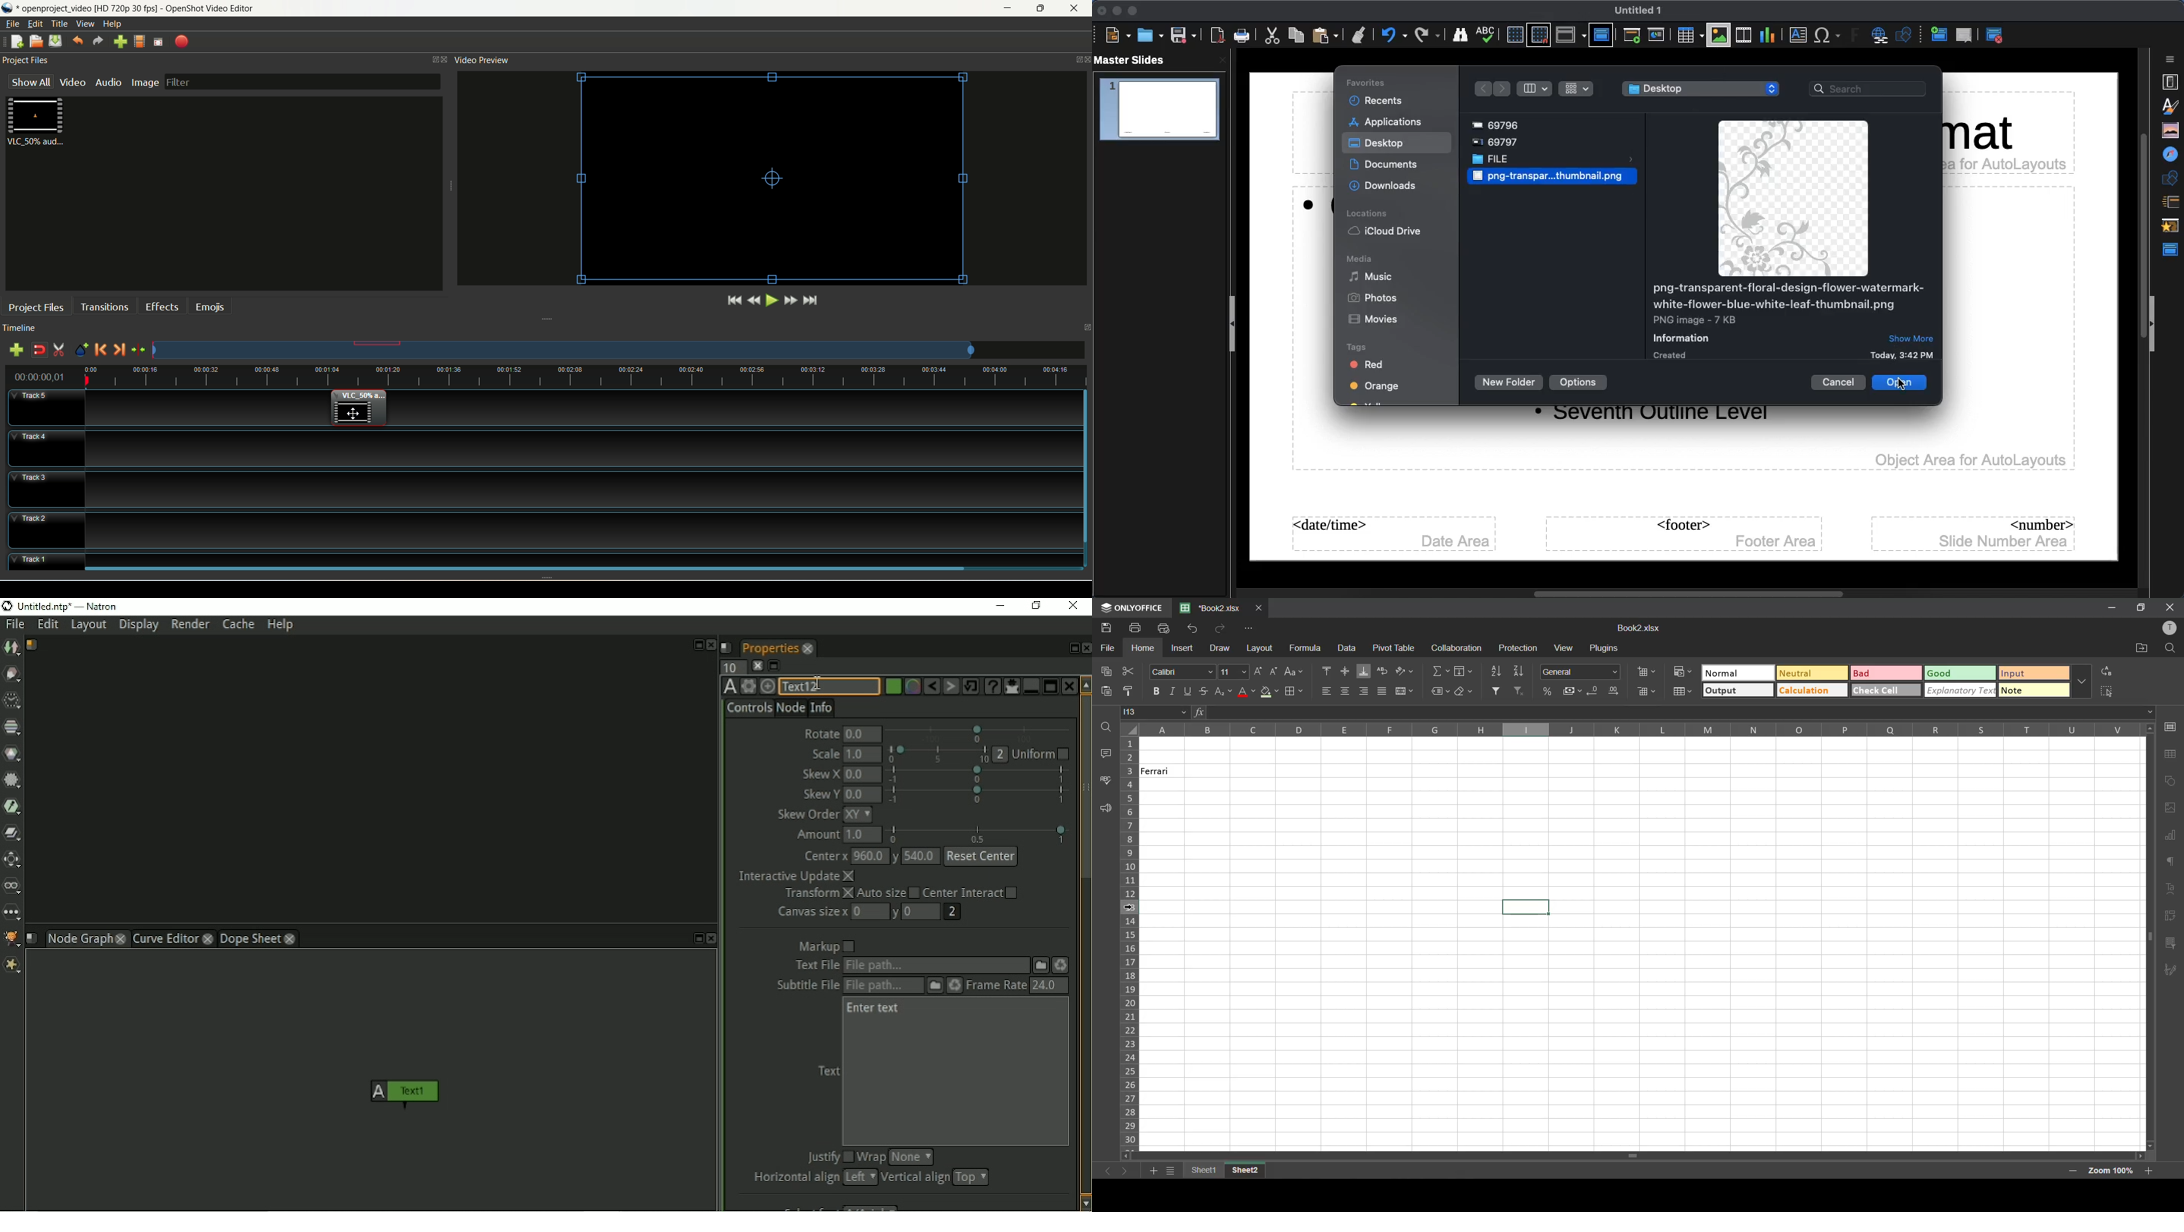 The width and height of the screenshot is (2184, 1232). Describe the element at coordinates (1500, 123) in the screenshot. I see `69796` at that location.